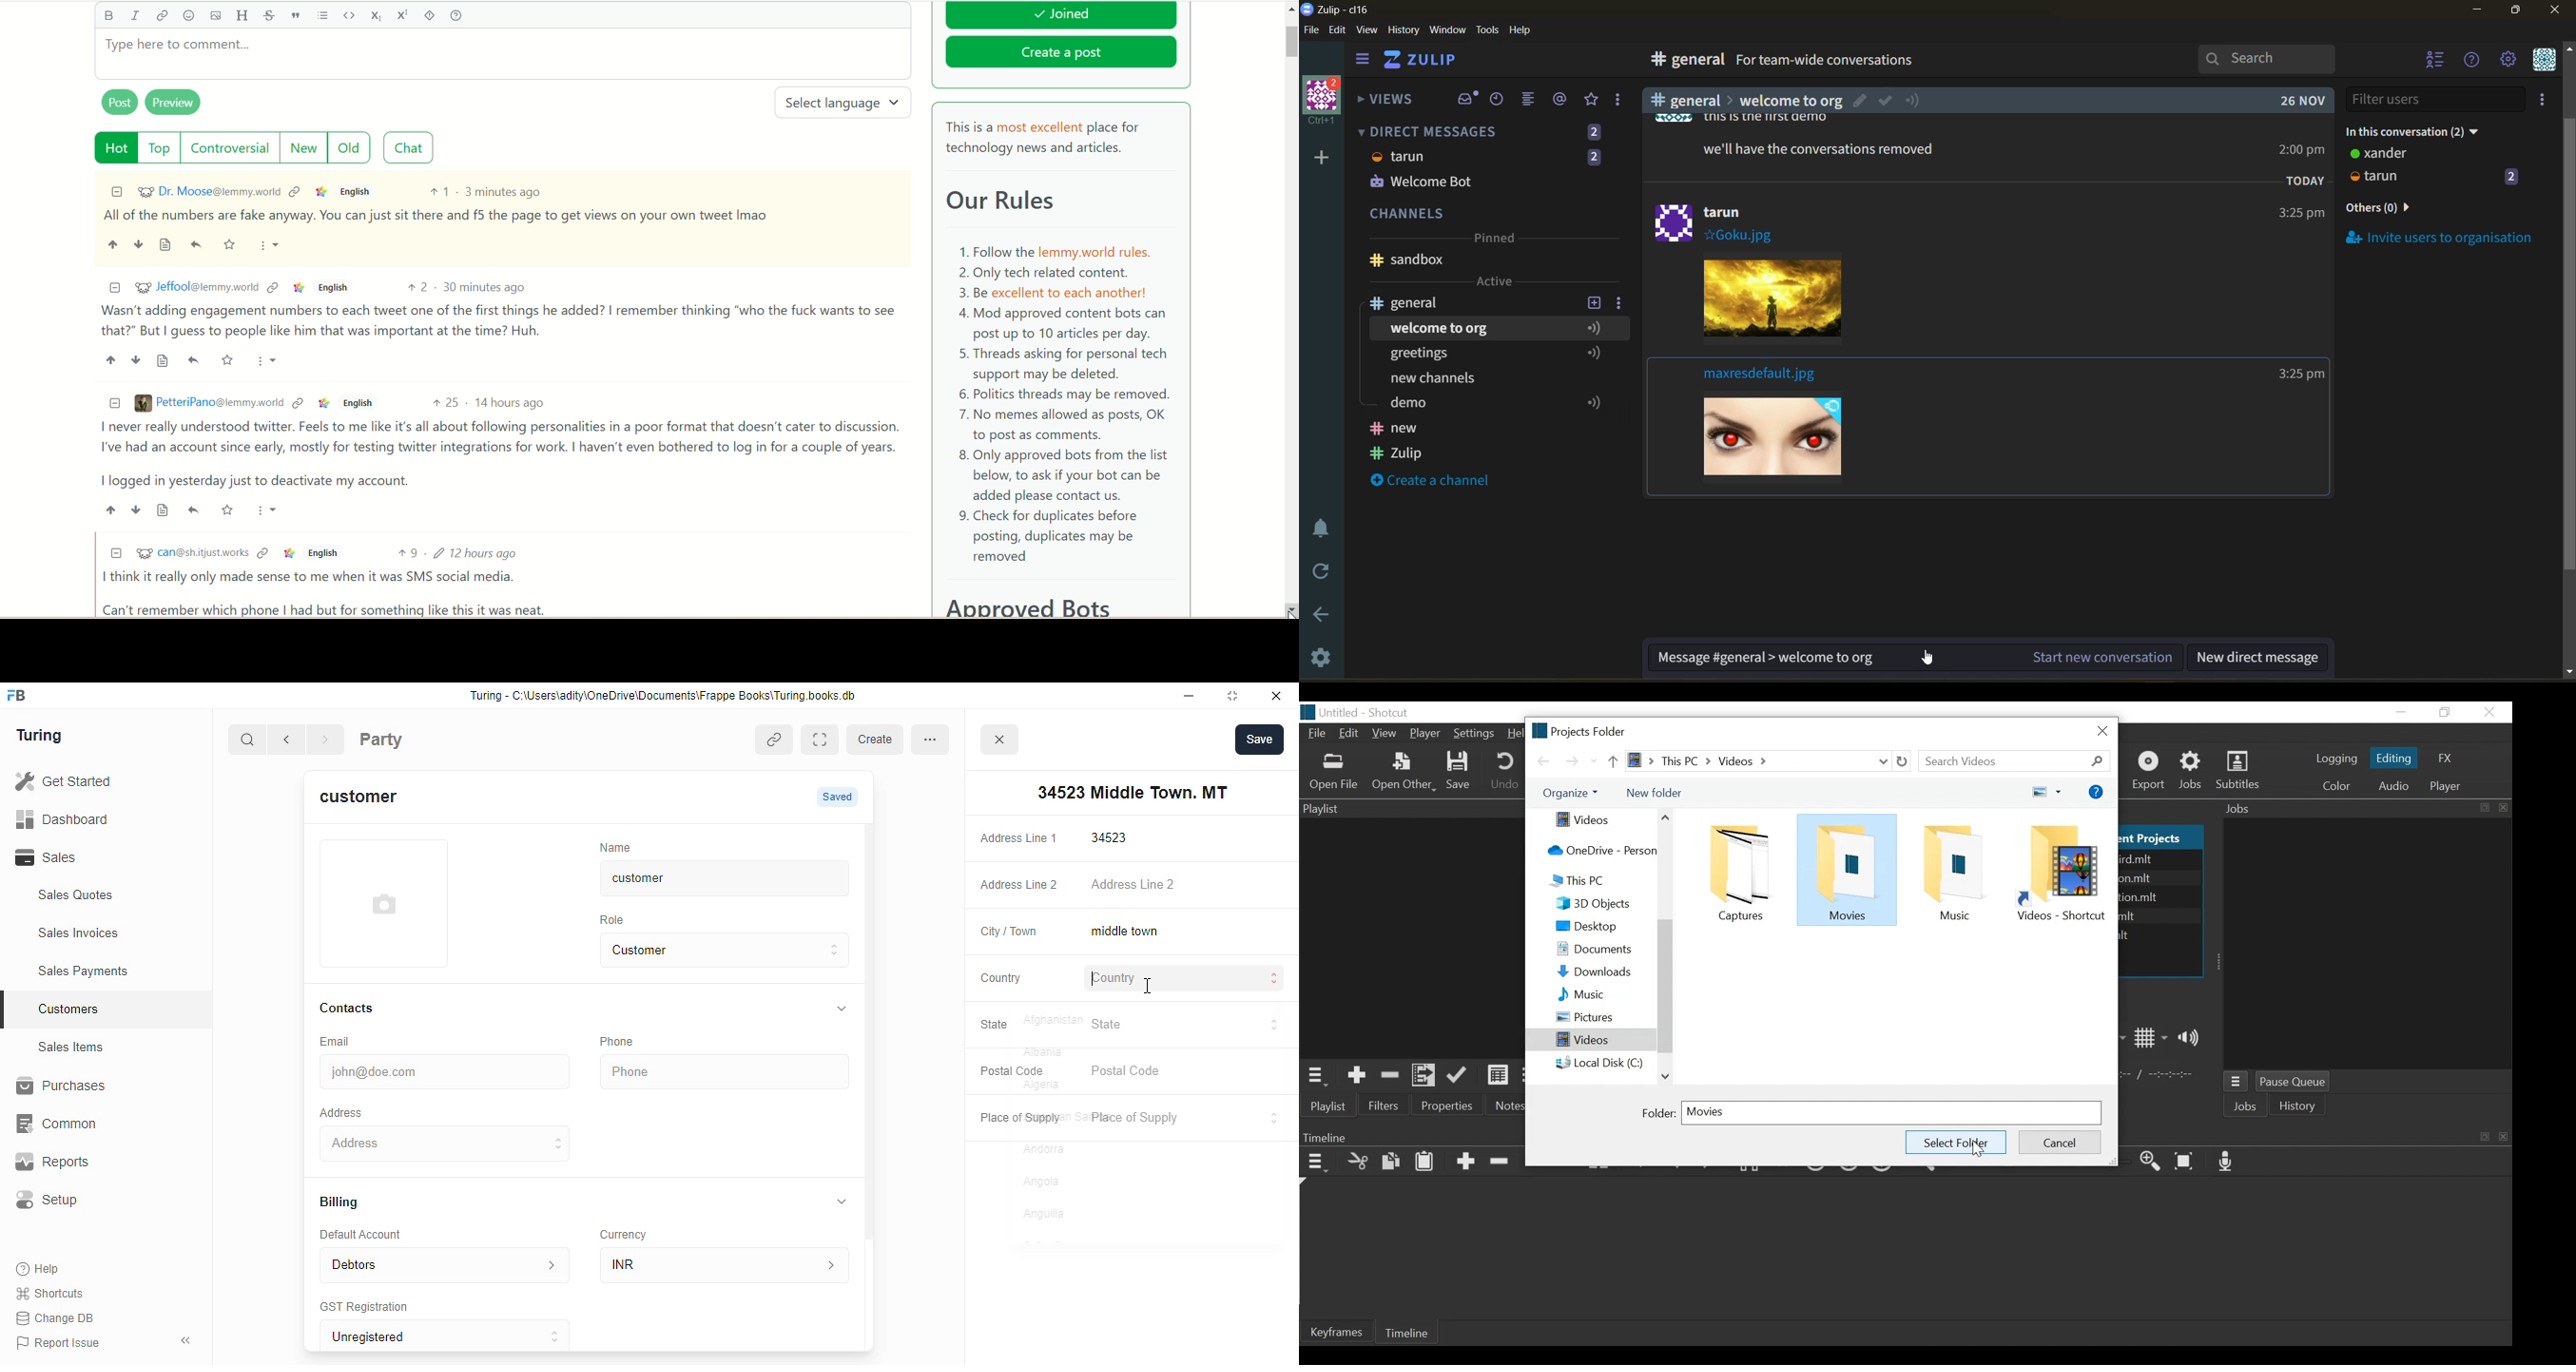 The height and width of the screenshot is (1372, 2576). I want to click on Email, so click(339, 1040).